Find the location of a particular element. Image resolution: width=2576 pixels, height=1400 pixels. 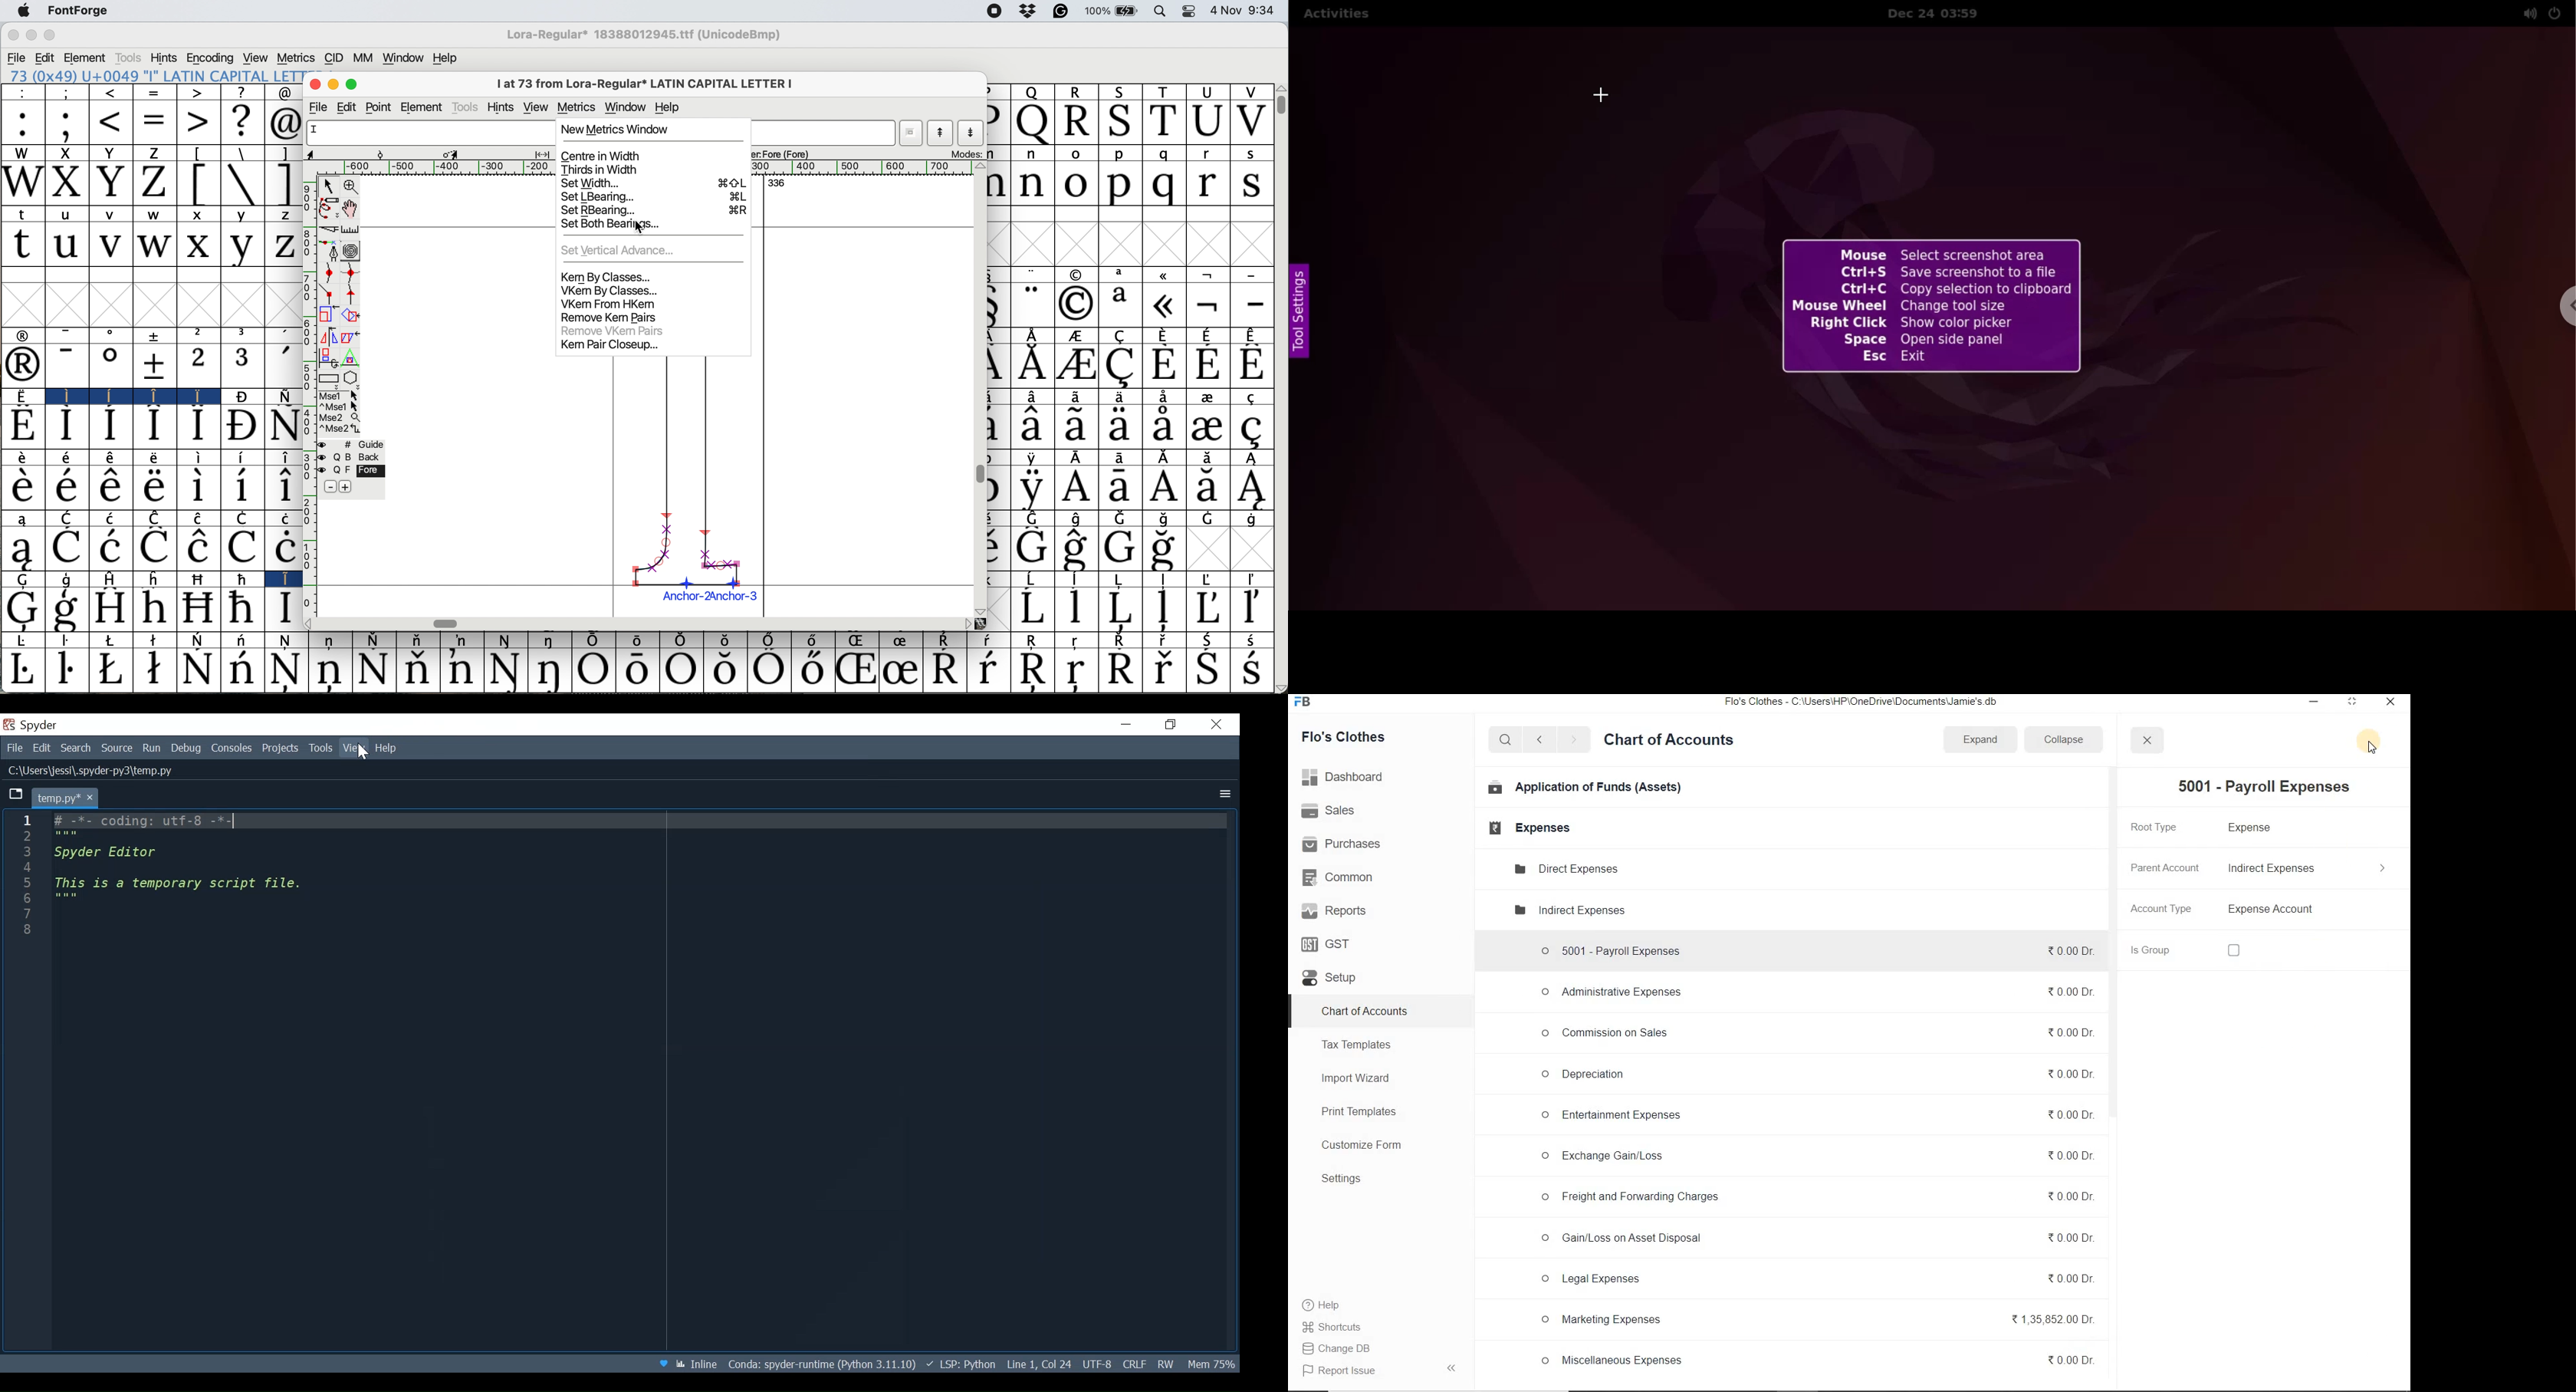

measure distance is located at coordinates (351, 228).